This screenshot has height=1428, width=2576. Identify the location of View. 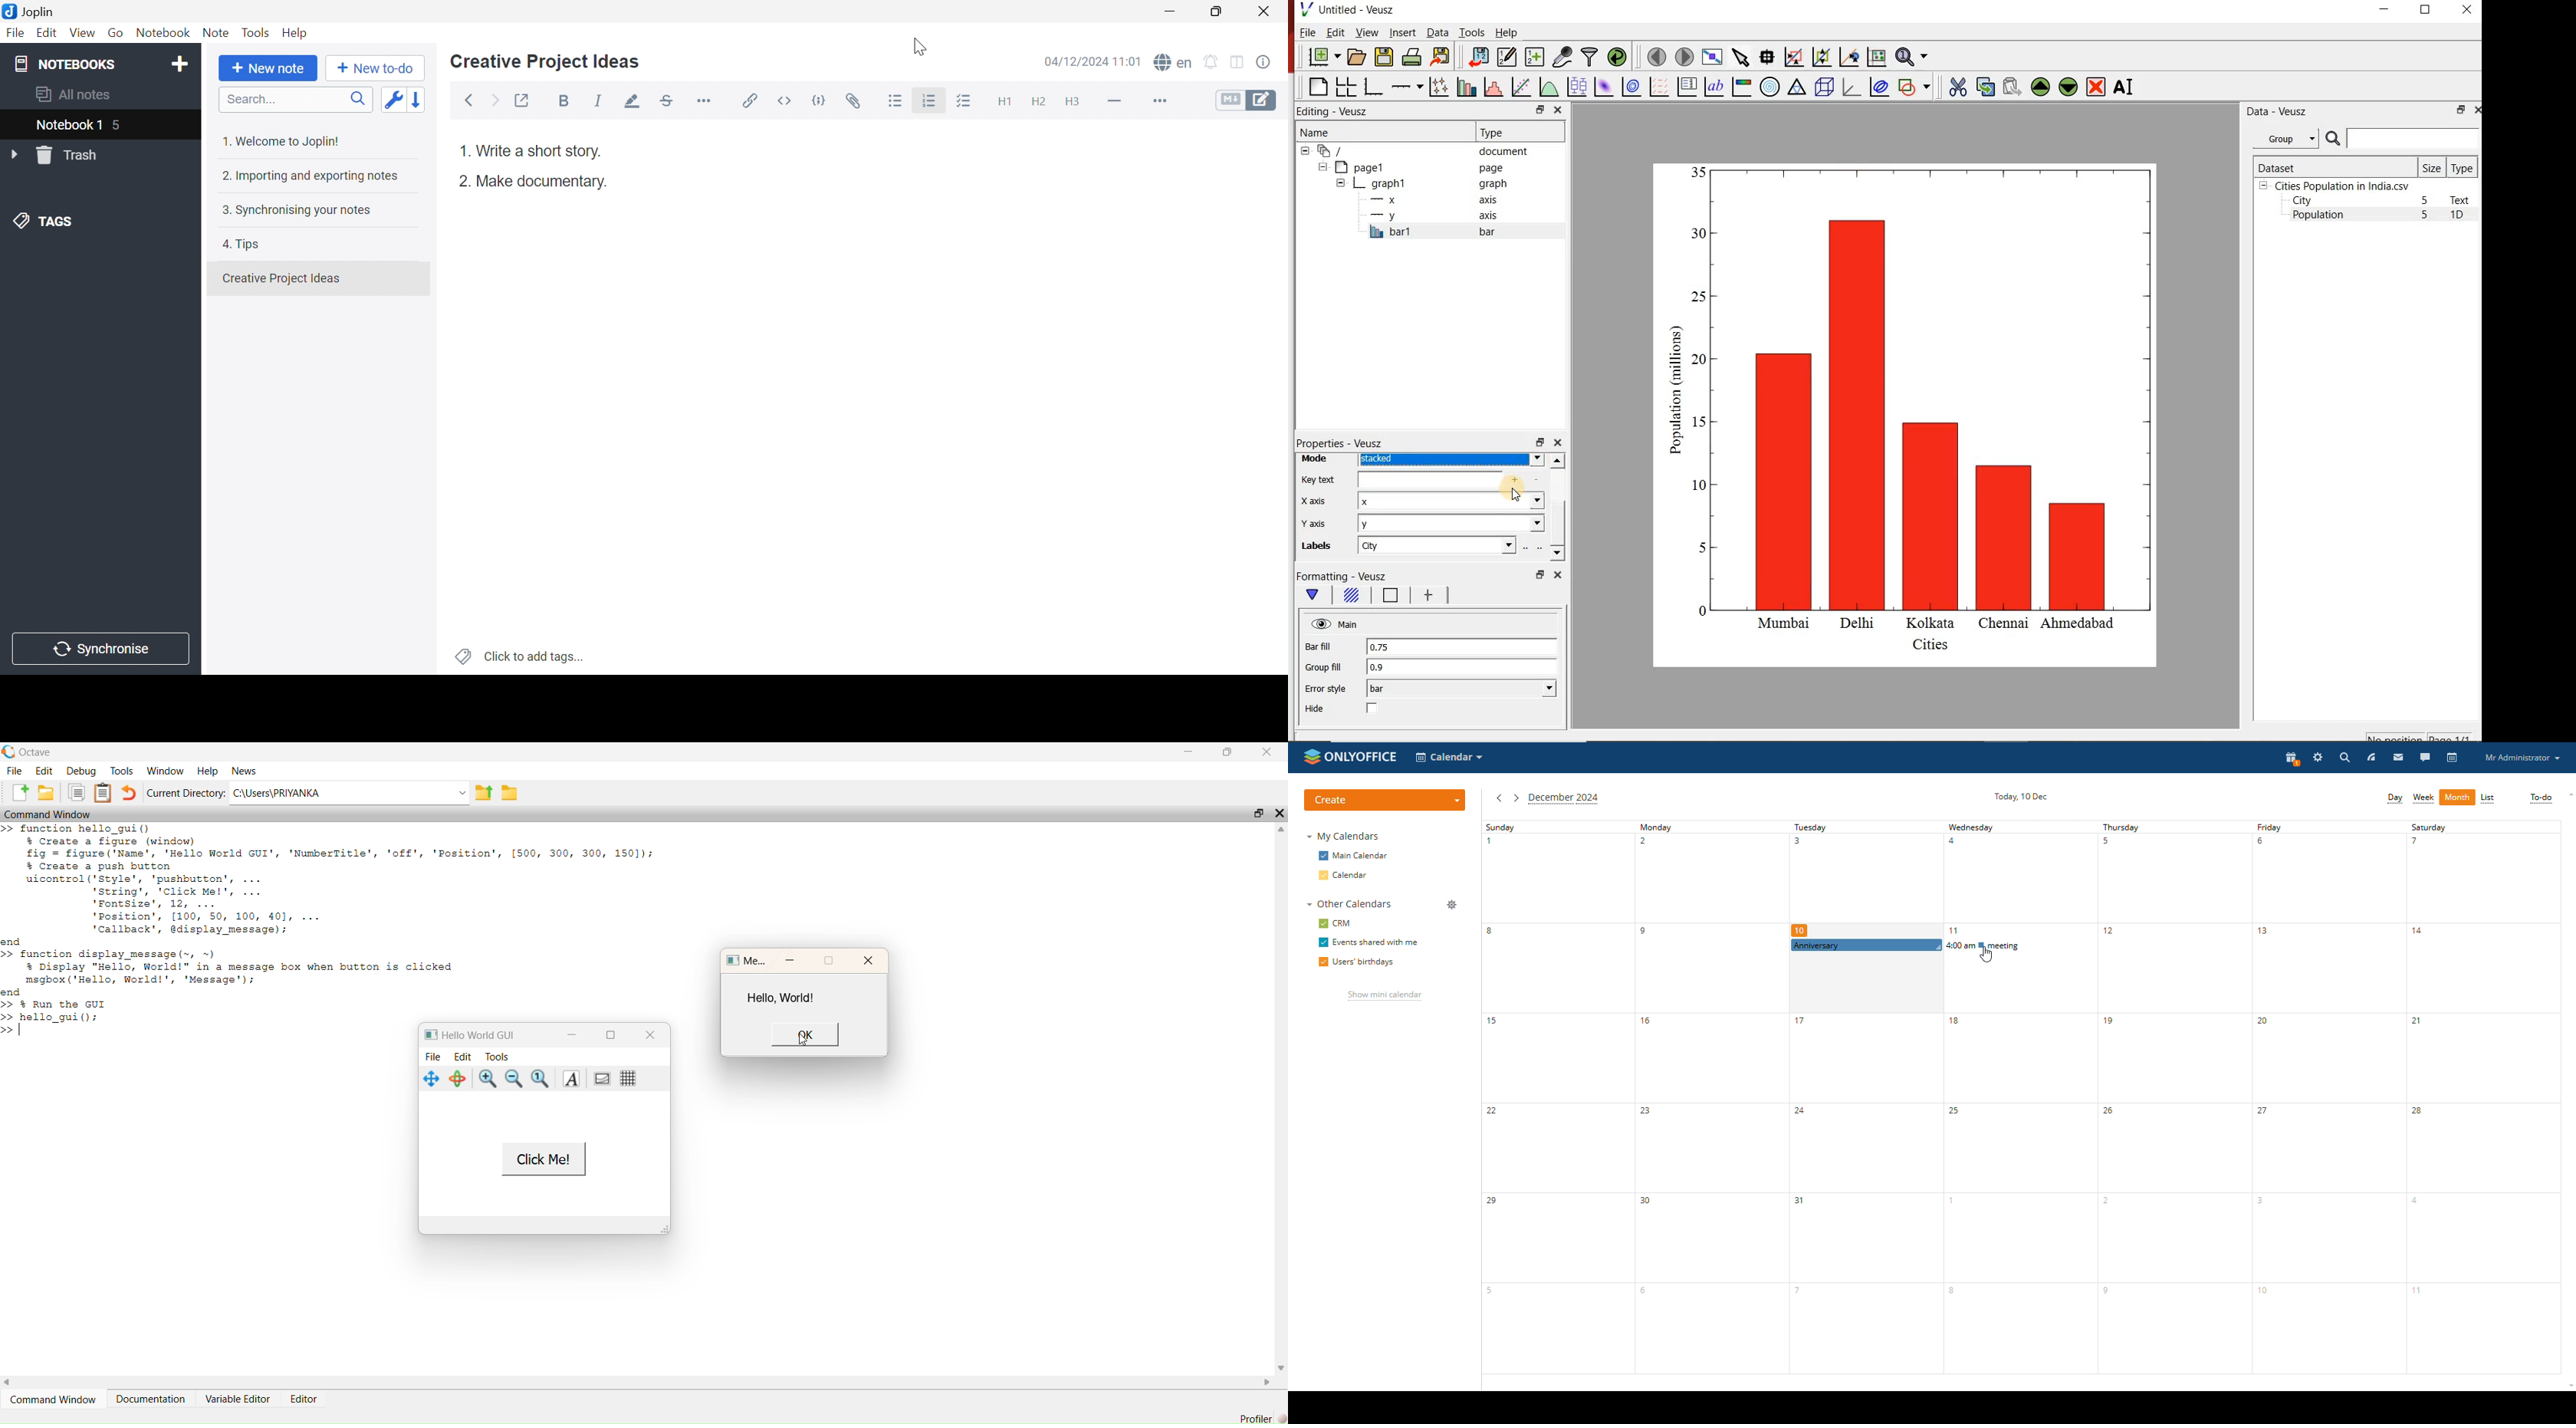
(81, 34).